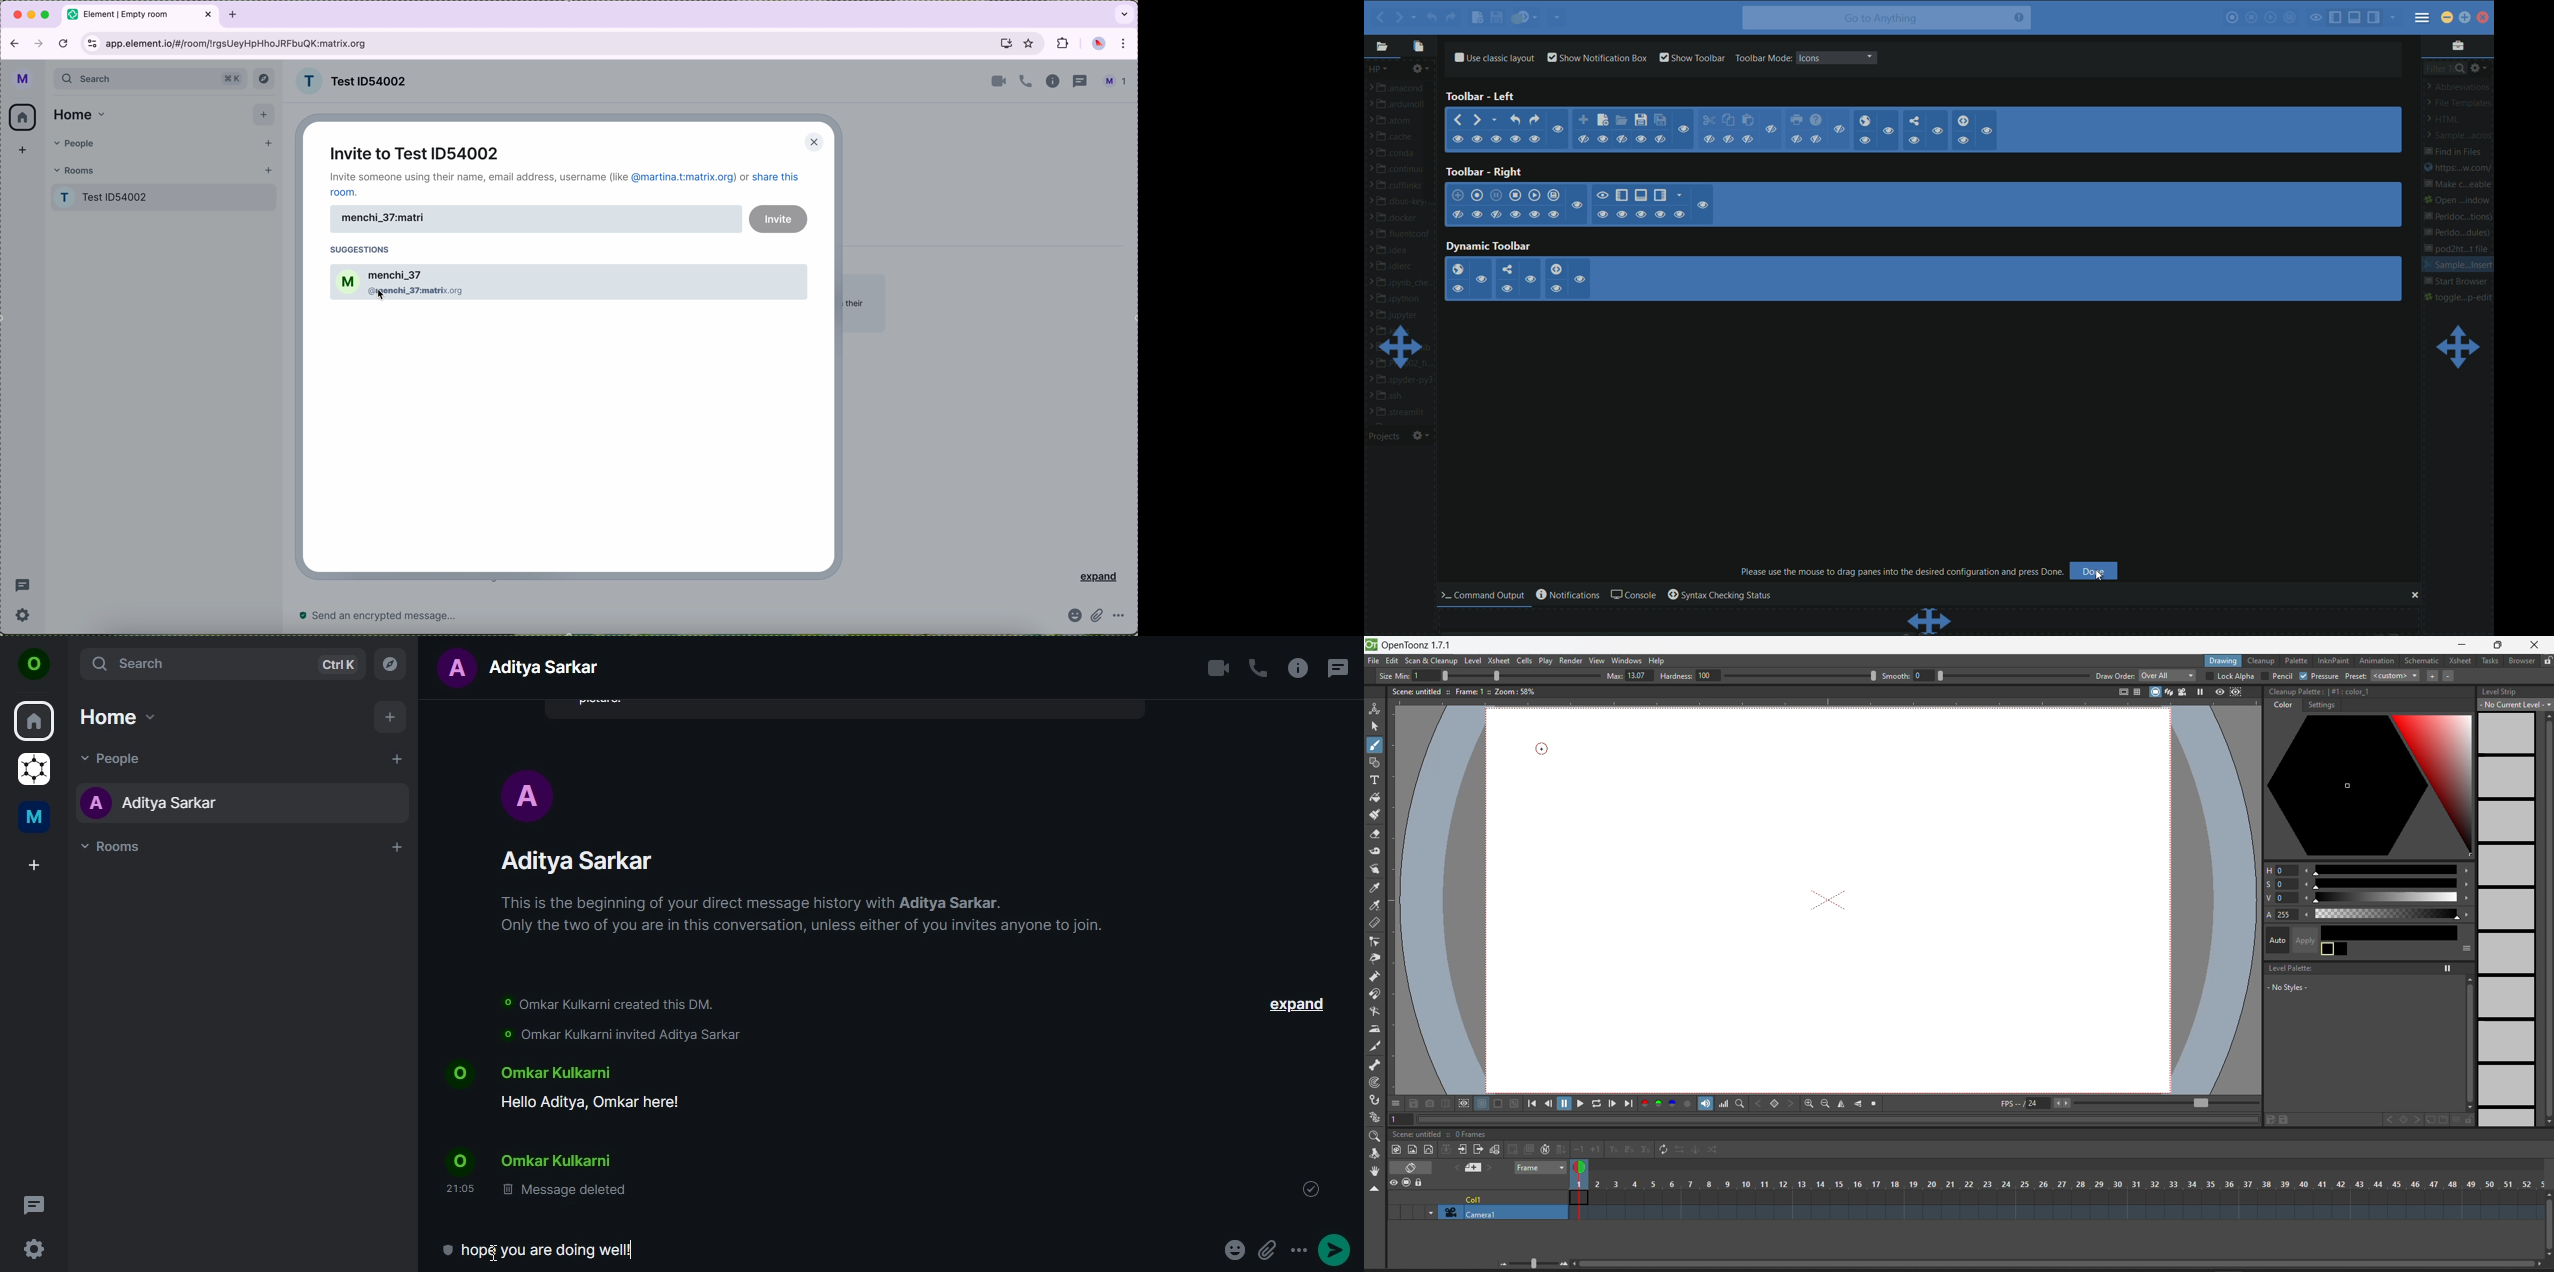  What do you see at coordinates (1773, 130) in the screenshot?
I see `show/hide` at bounding box center [1773, 130].